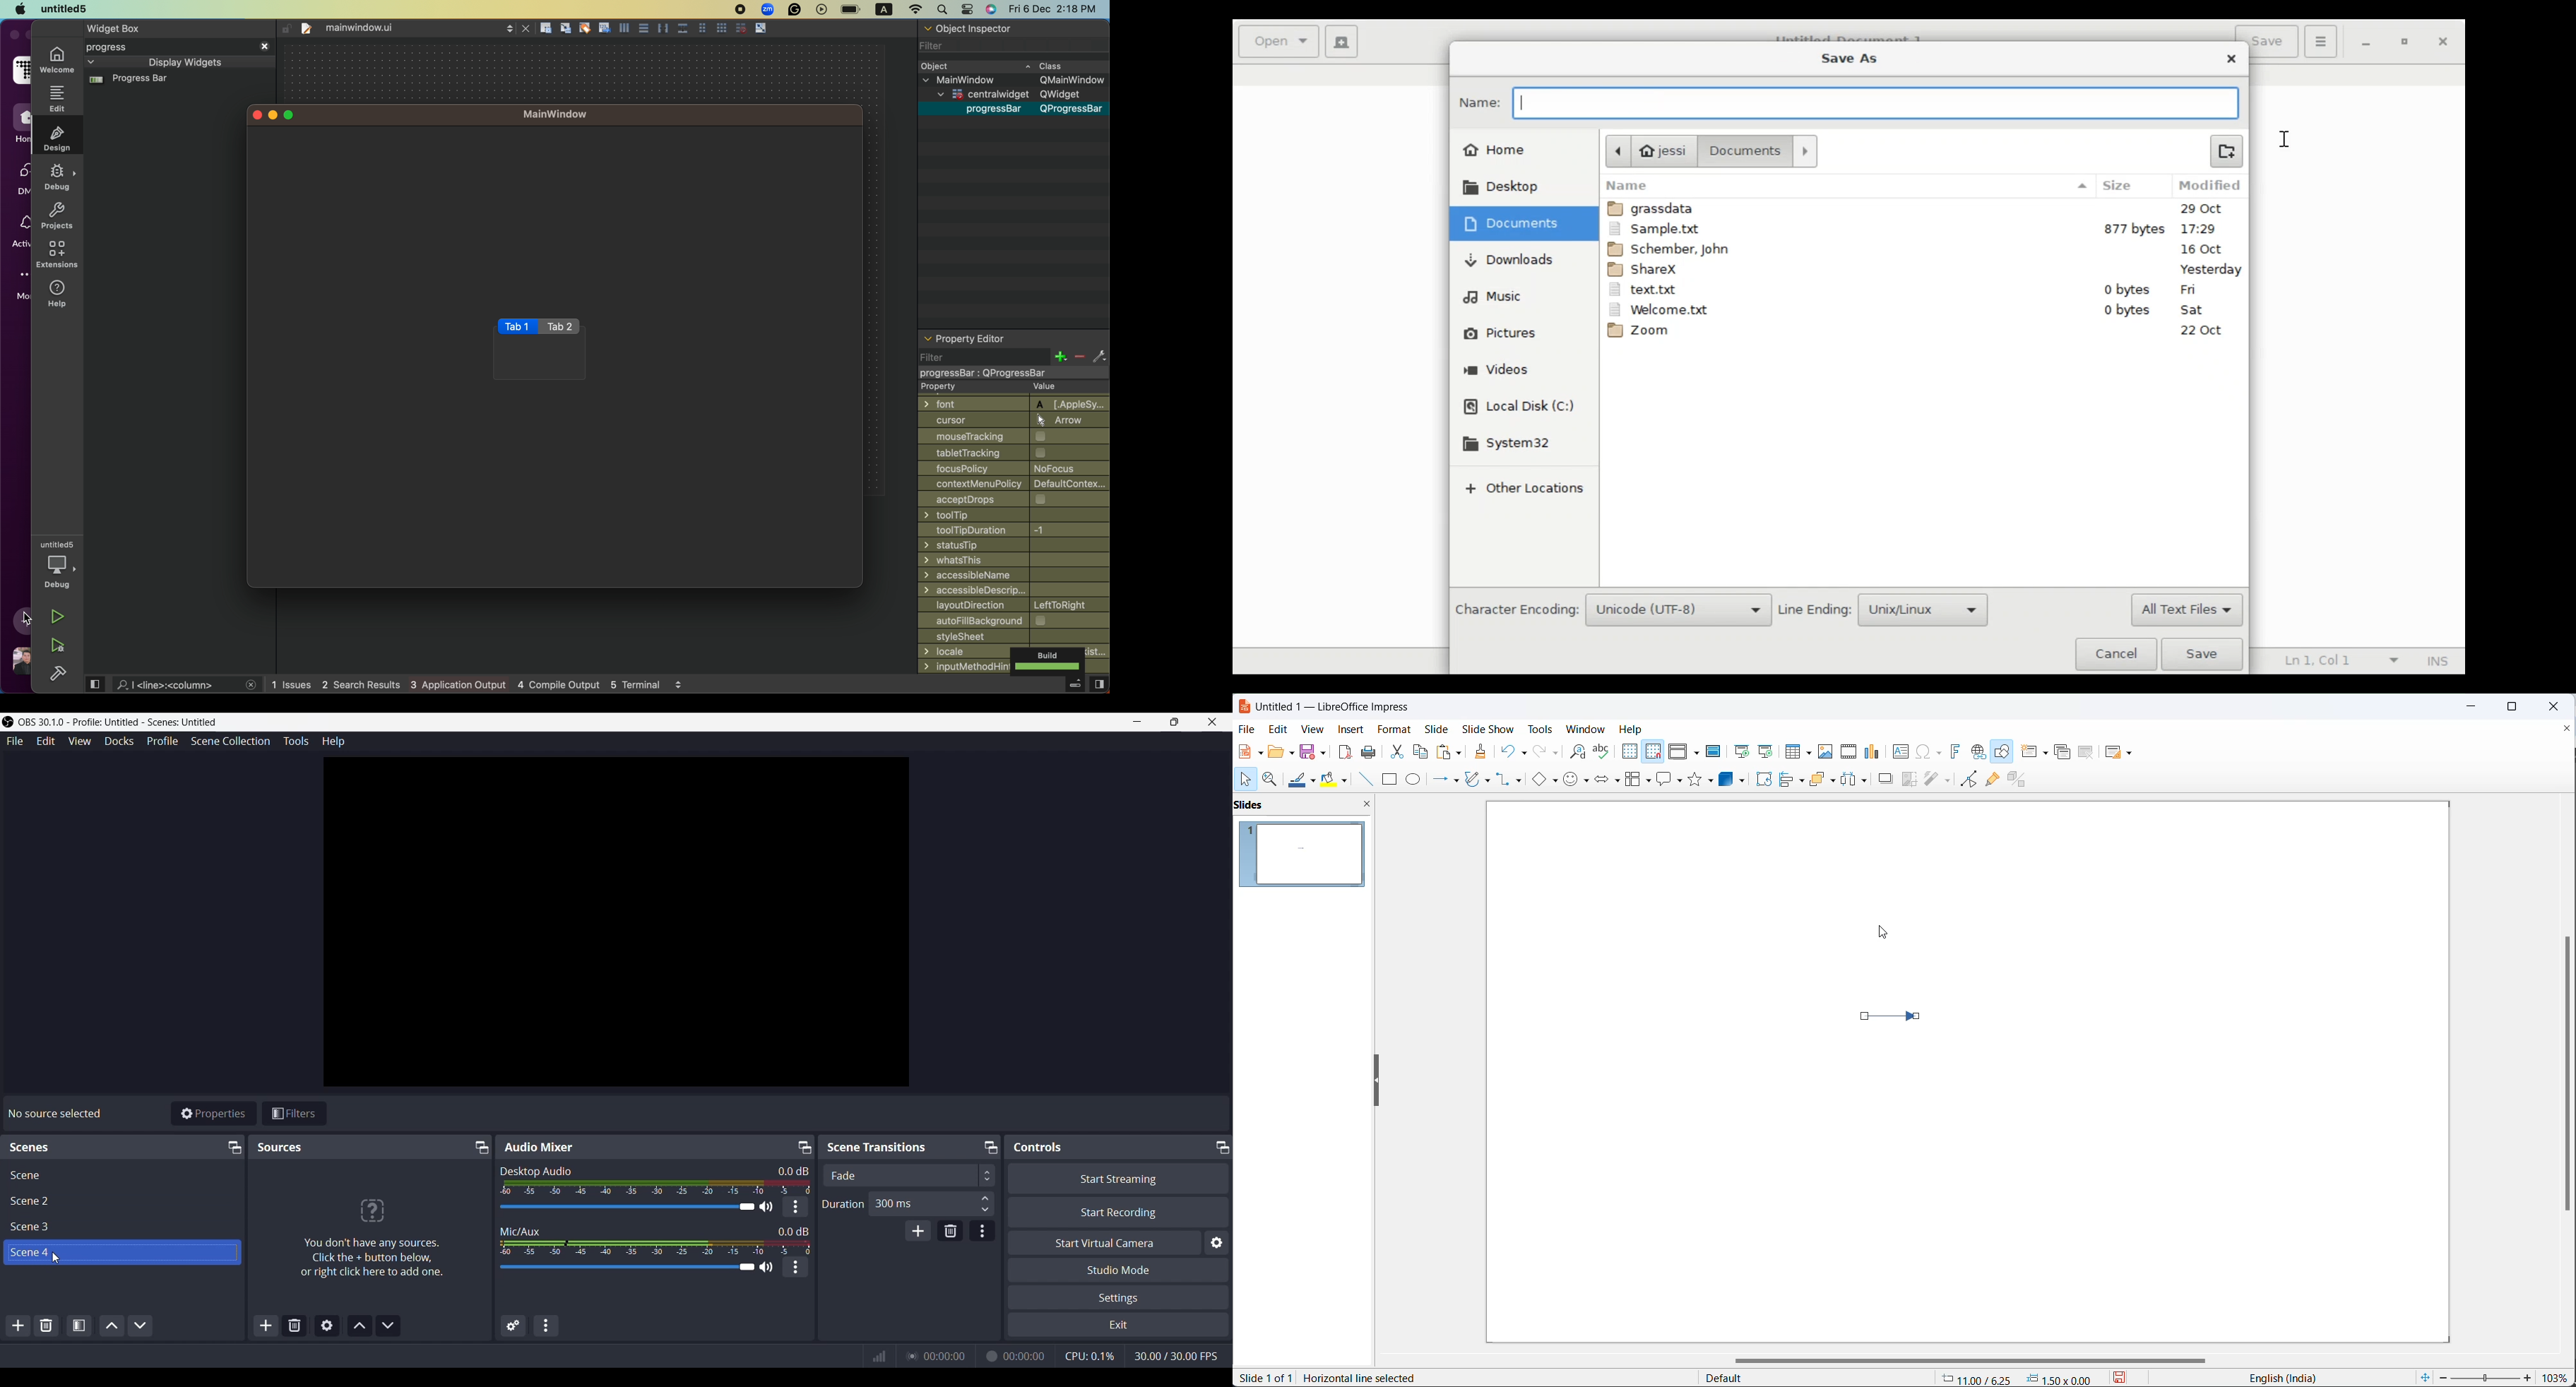 Image resolution: width=2576 pixels, height=1400 pixels. Describe the element at coordinates (909, 1357) in the screenshot. I see `Streaming` at that location.